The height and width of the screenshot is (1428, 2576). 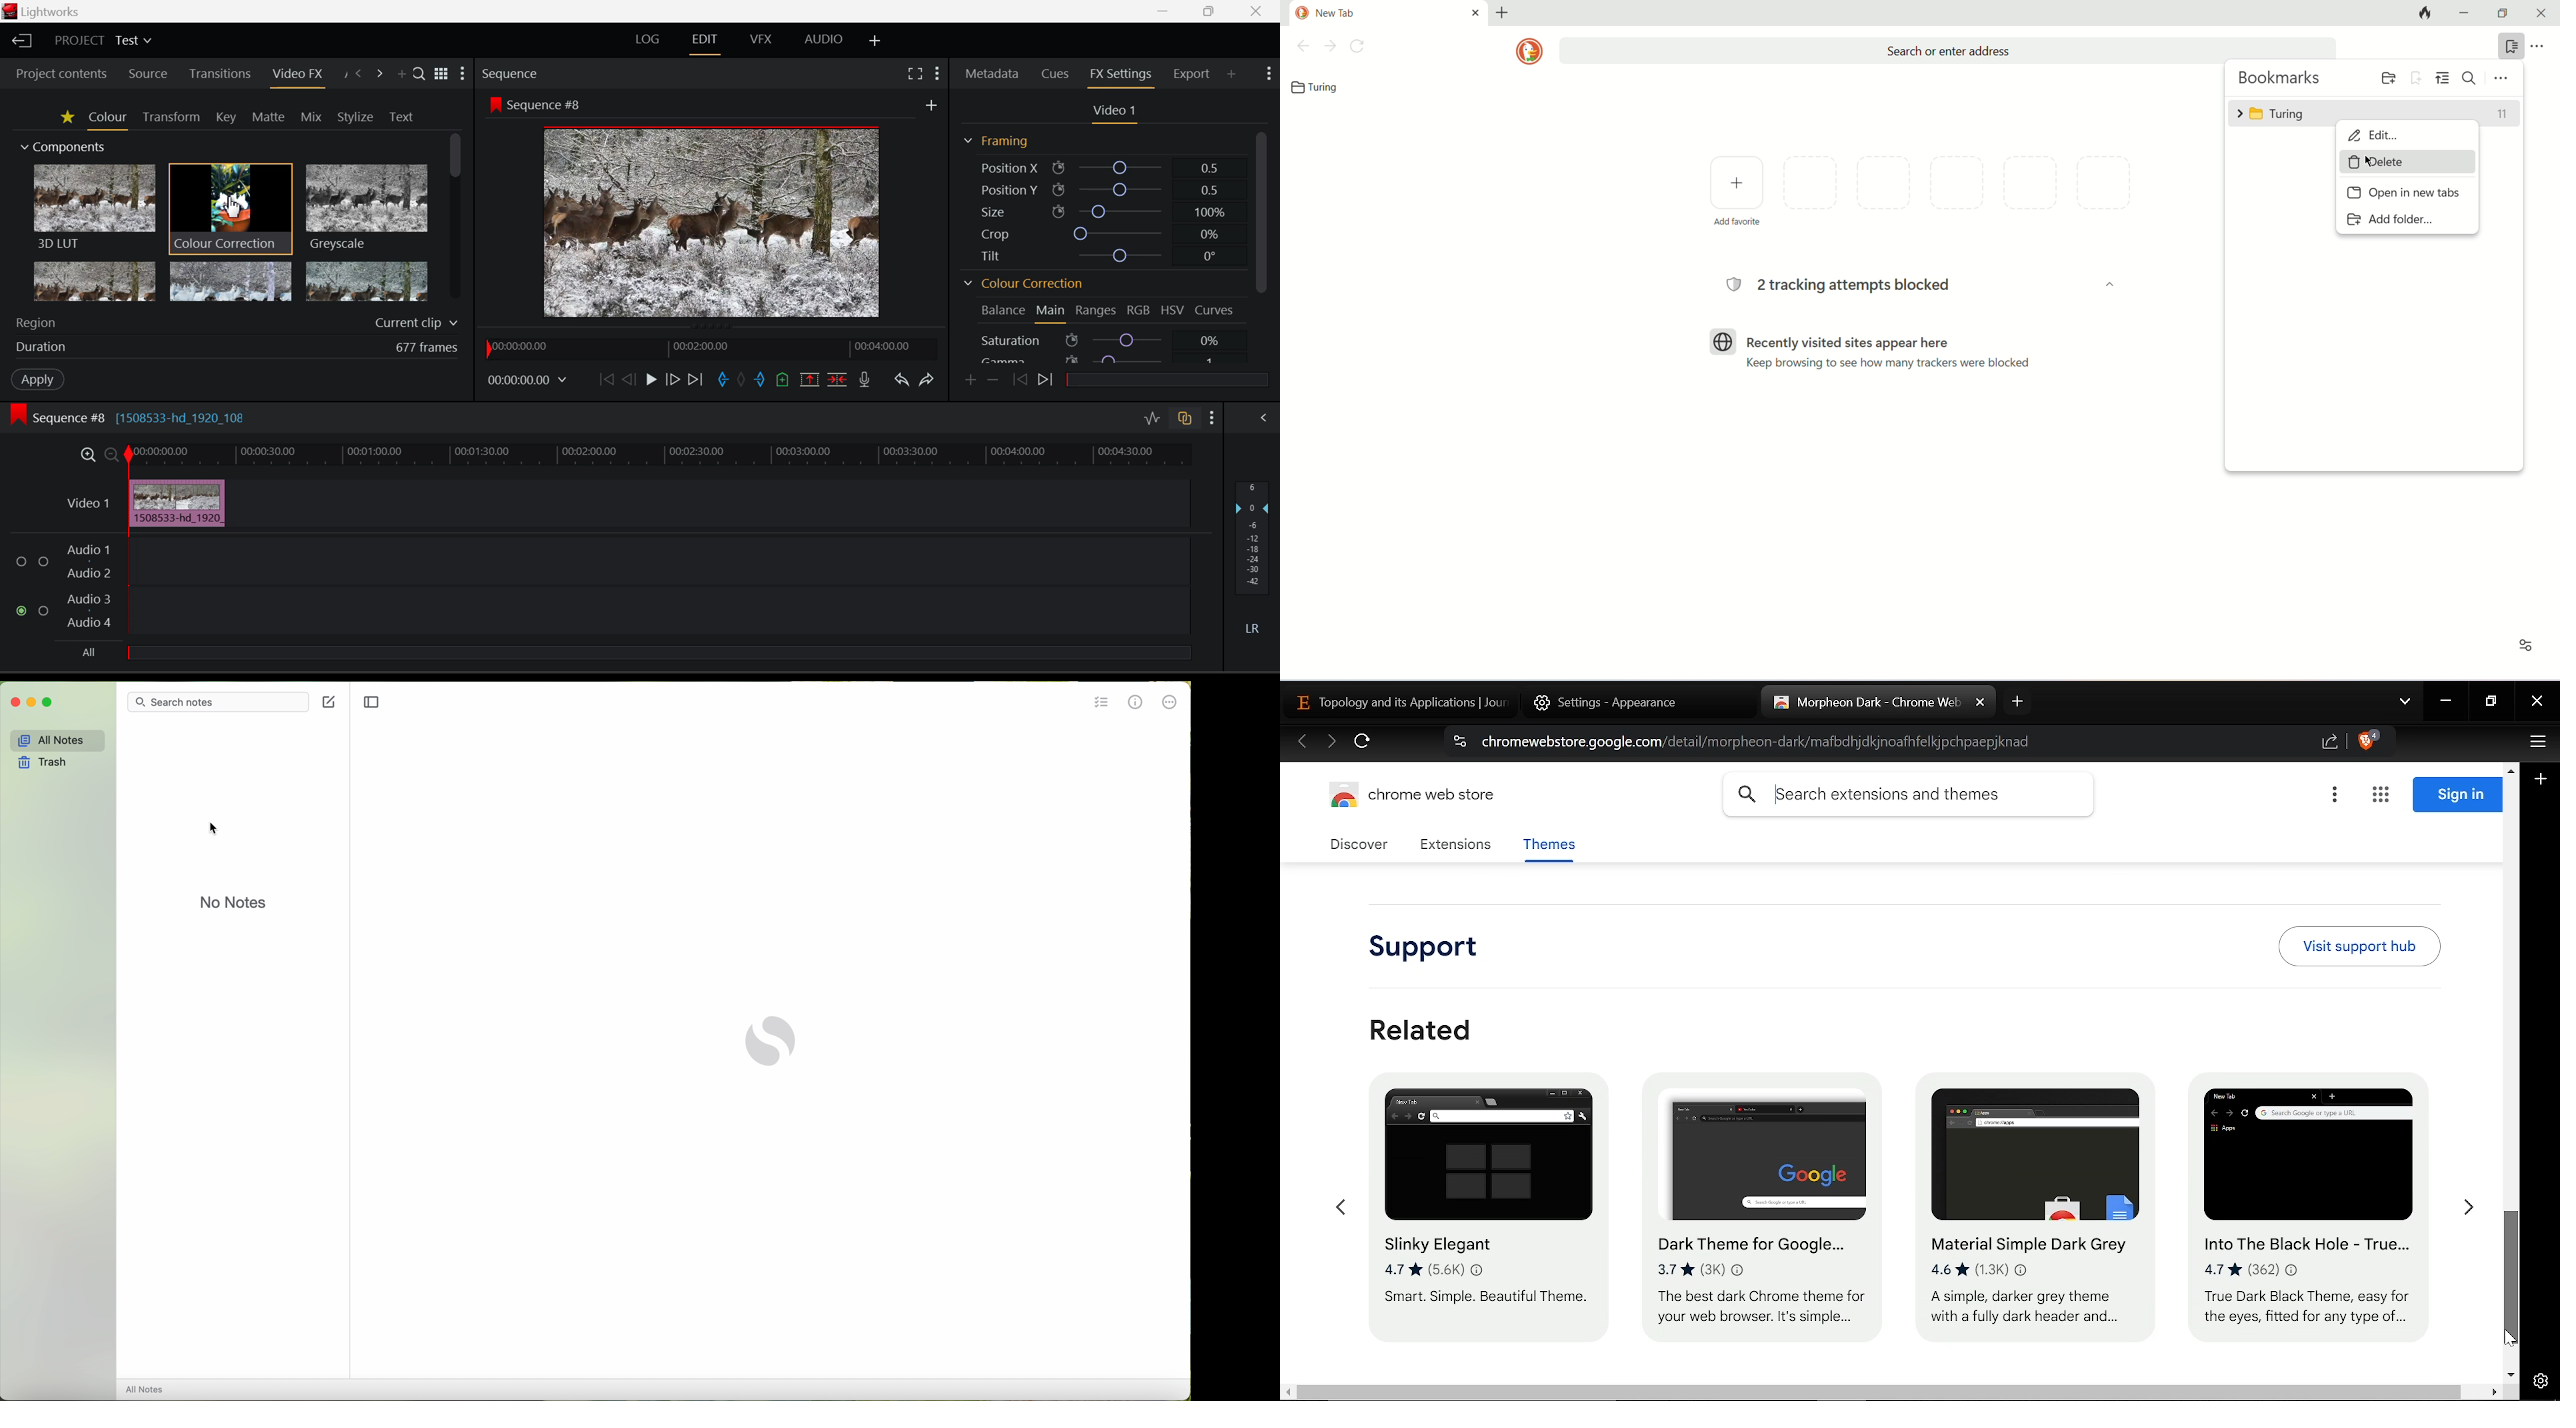 I want to click on Related, so click(x=1422, y=1029).